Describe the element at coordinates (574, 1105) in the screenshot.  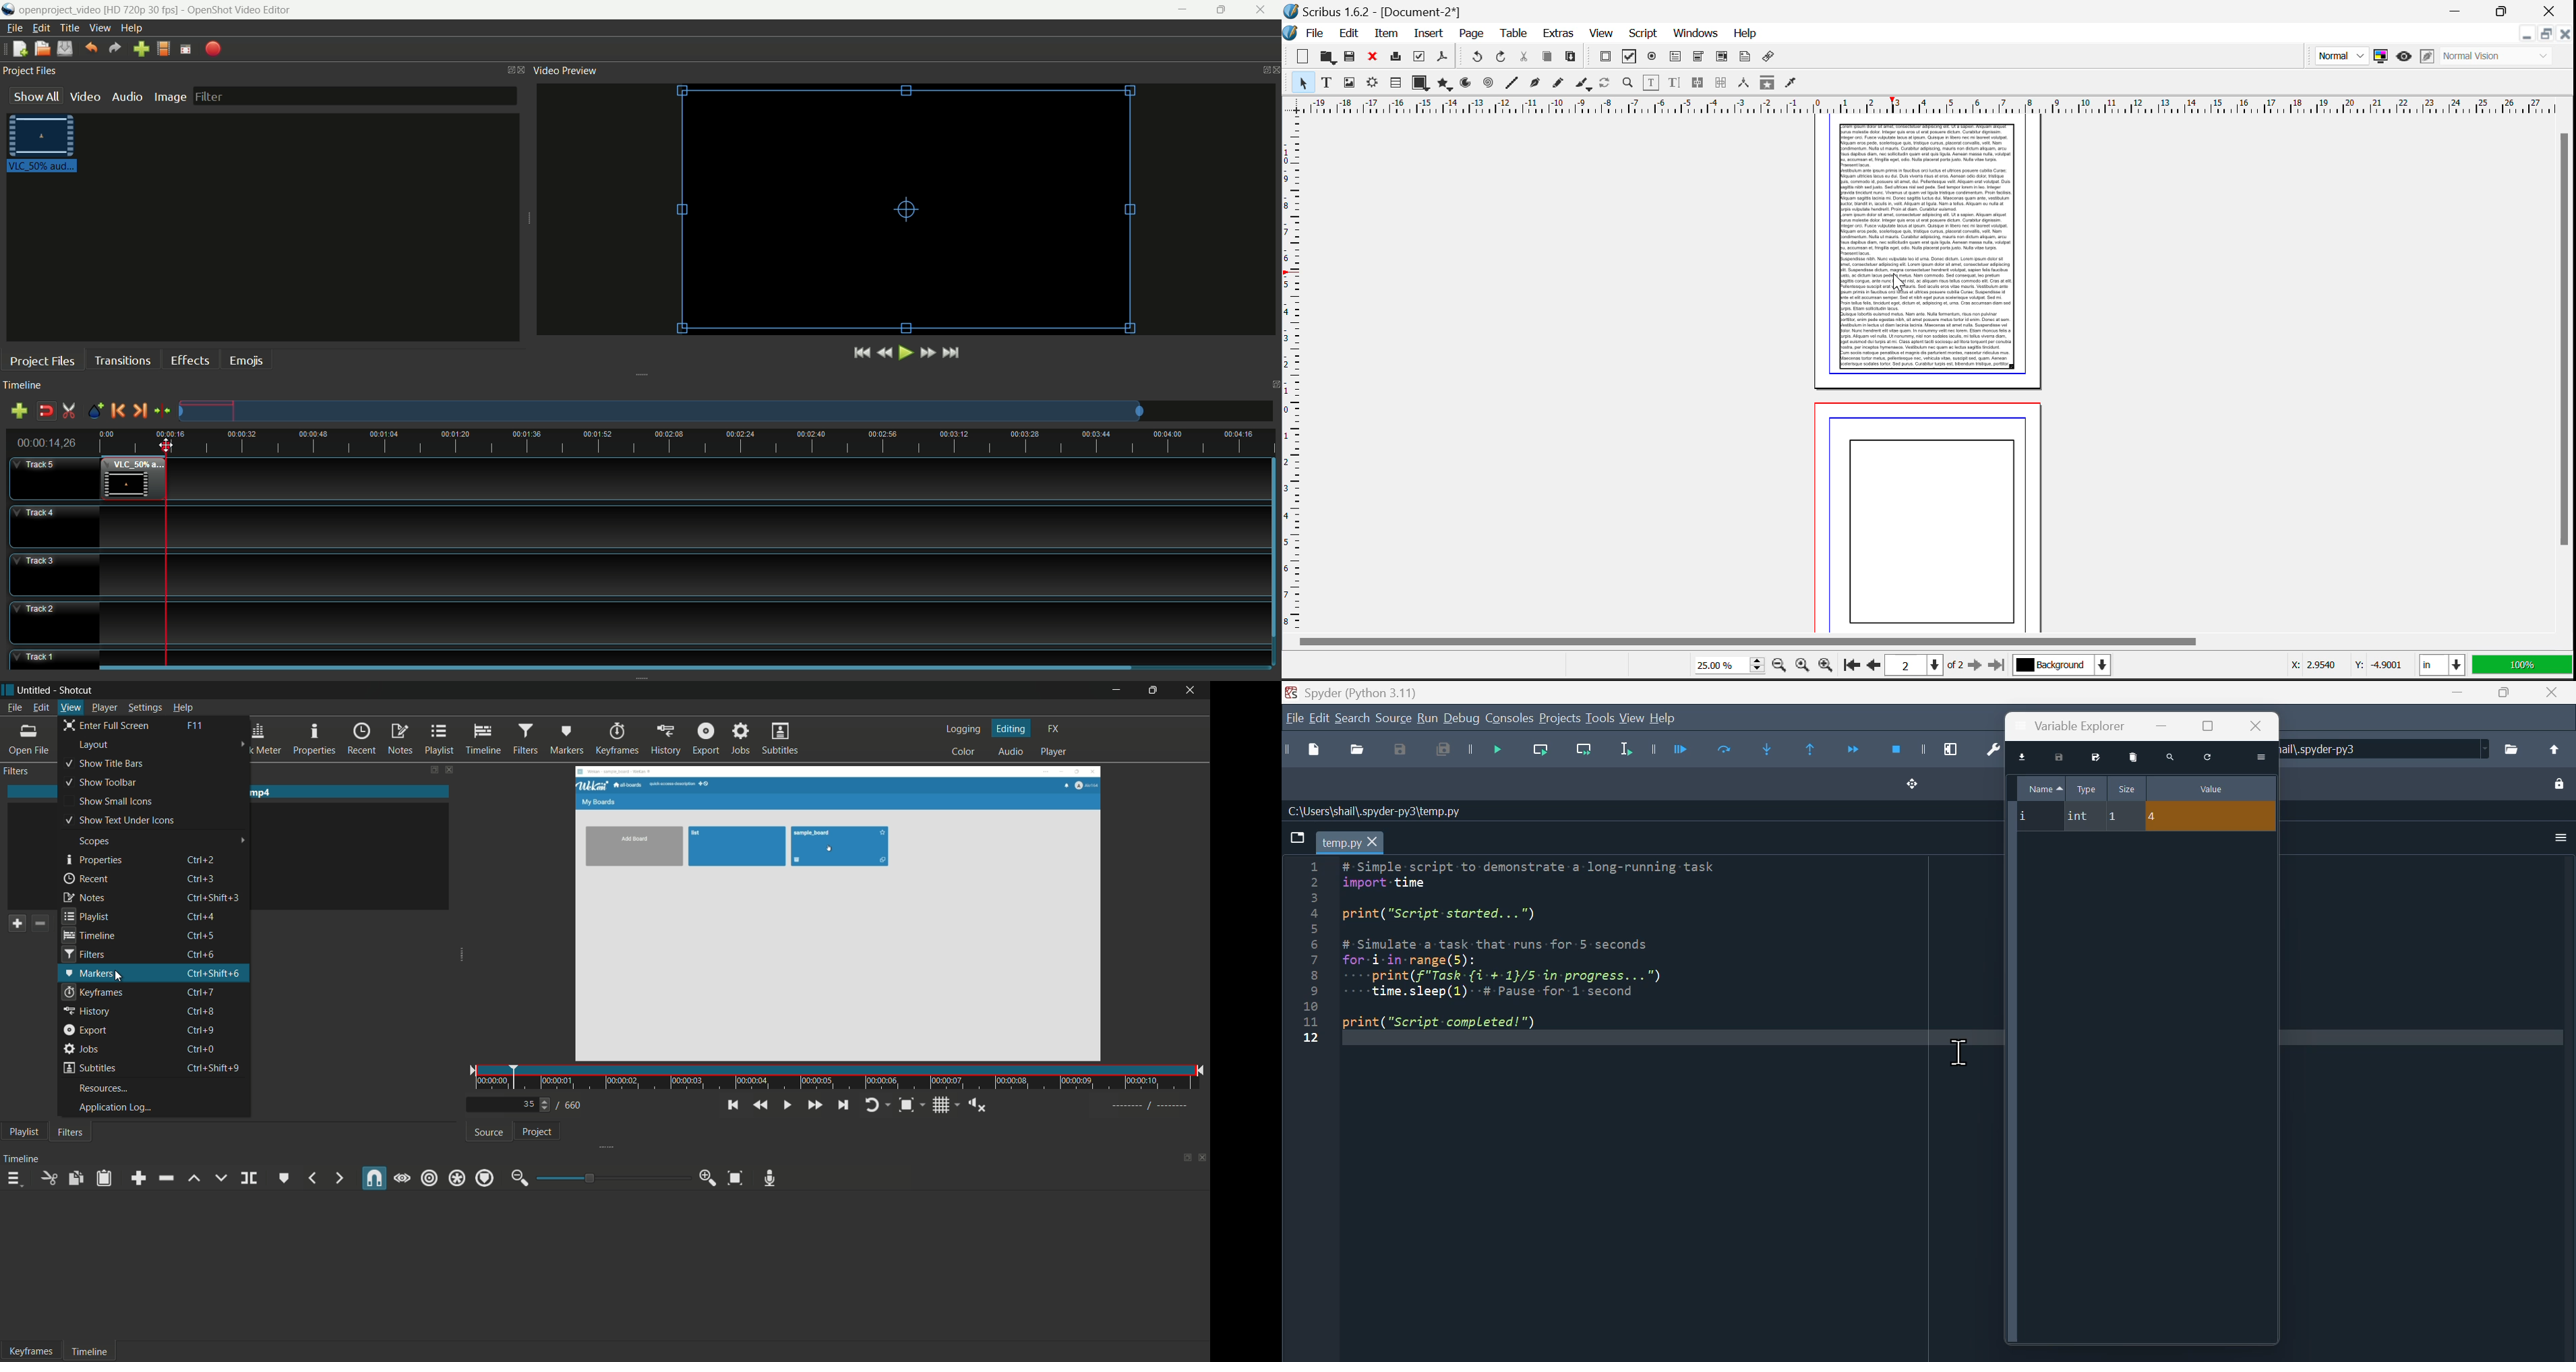
I see `total frames` at that location.